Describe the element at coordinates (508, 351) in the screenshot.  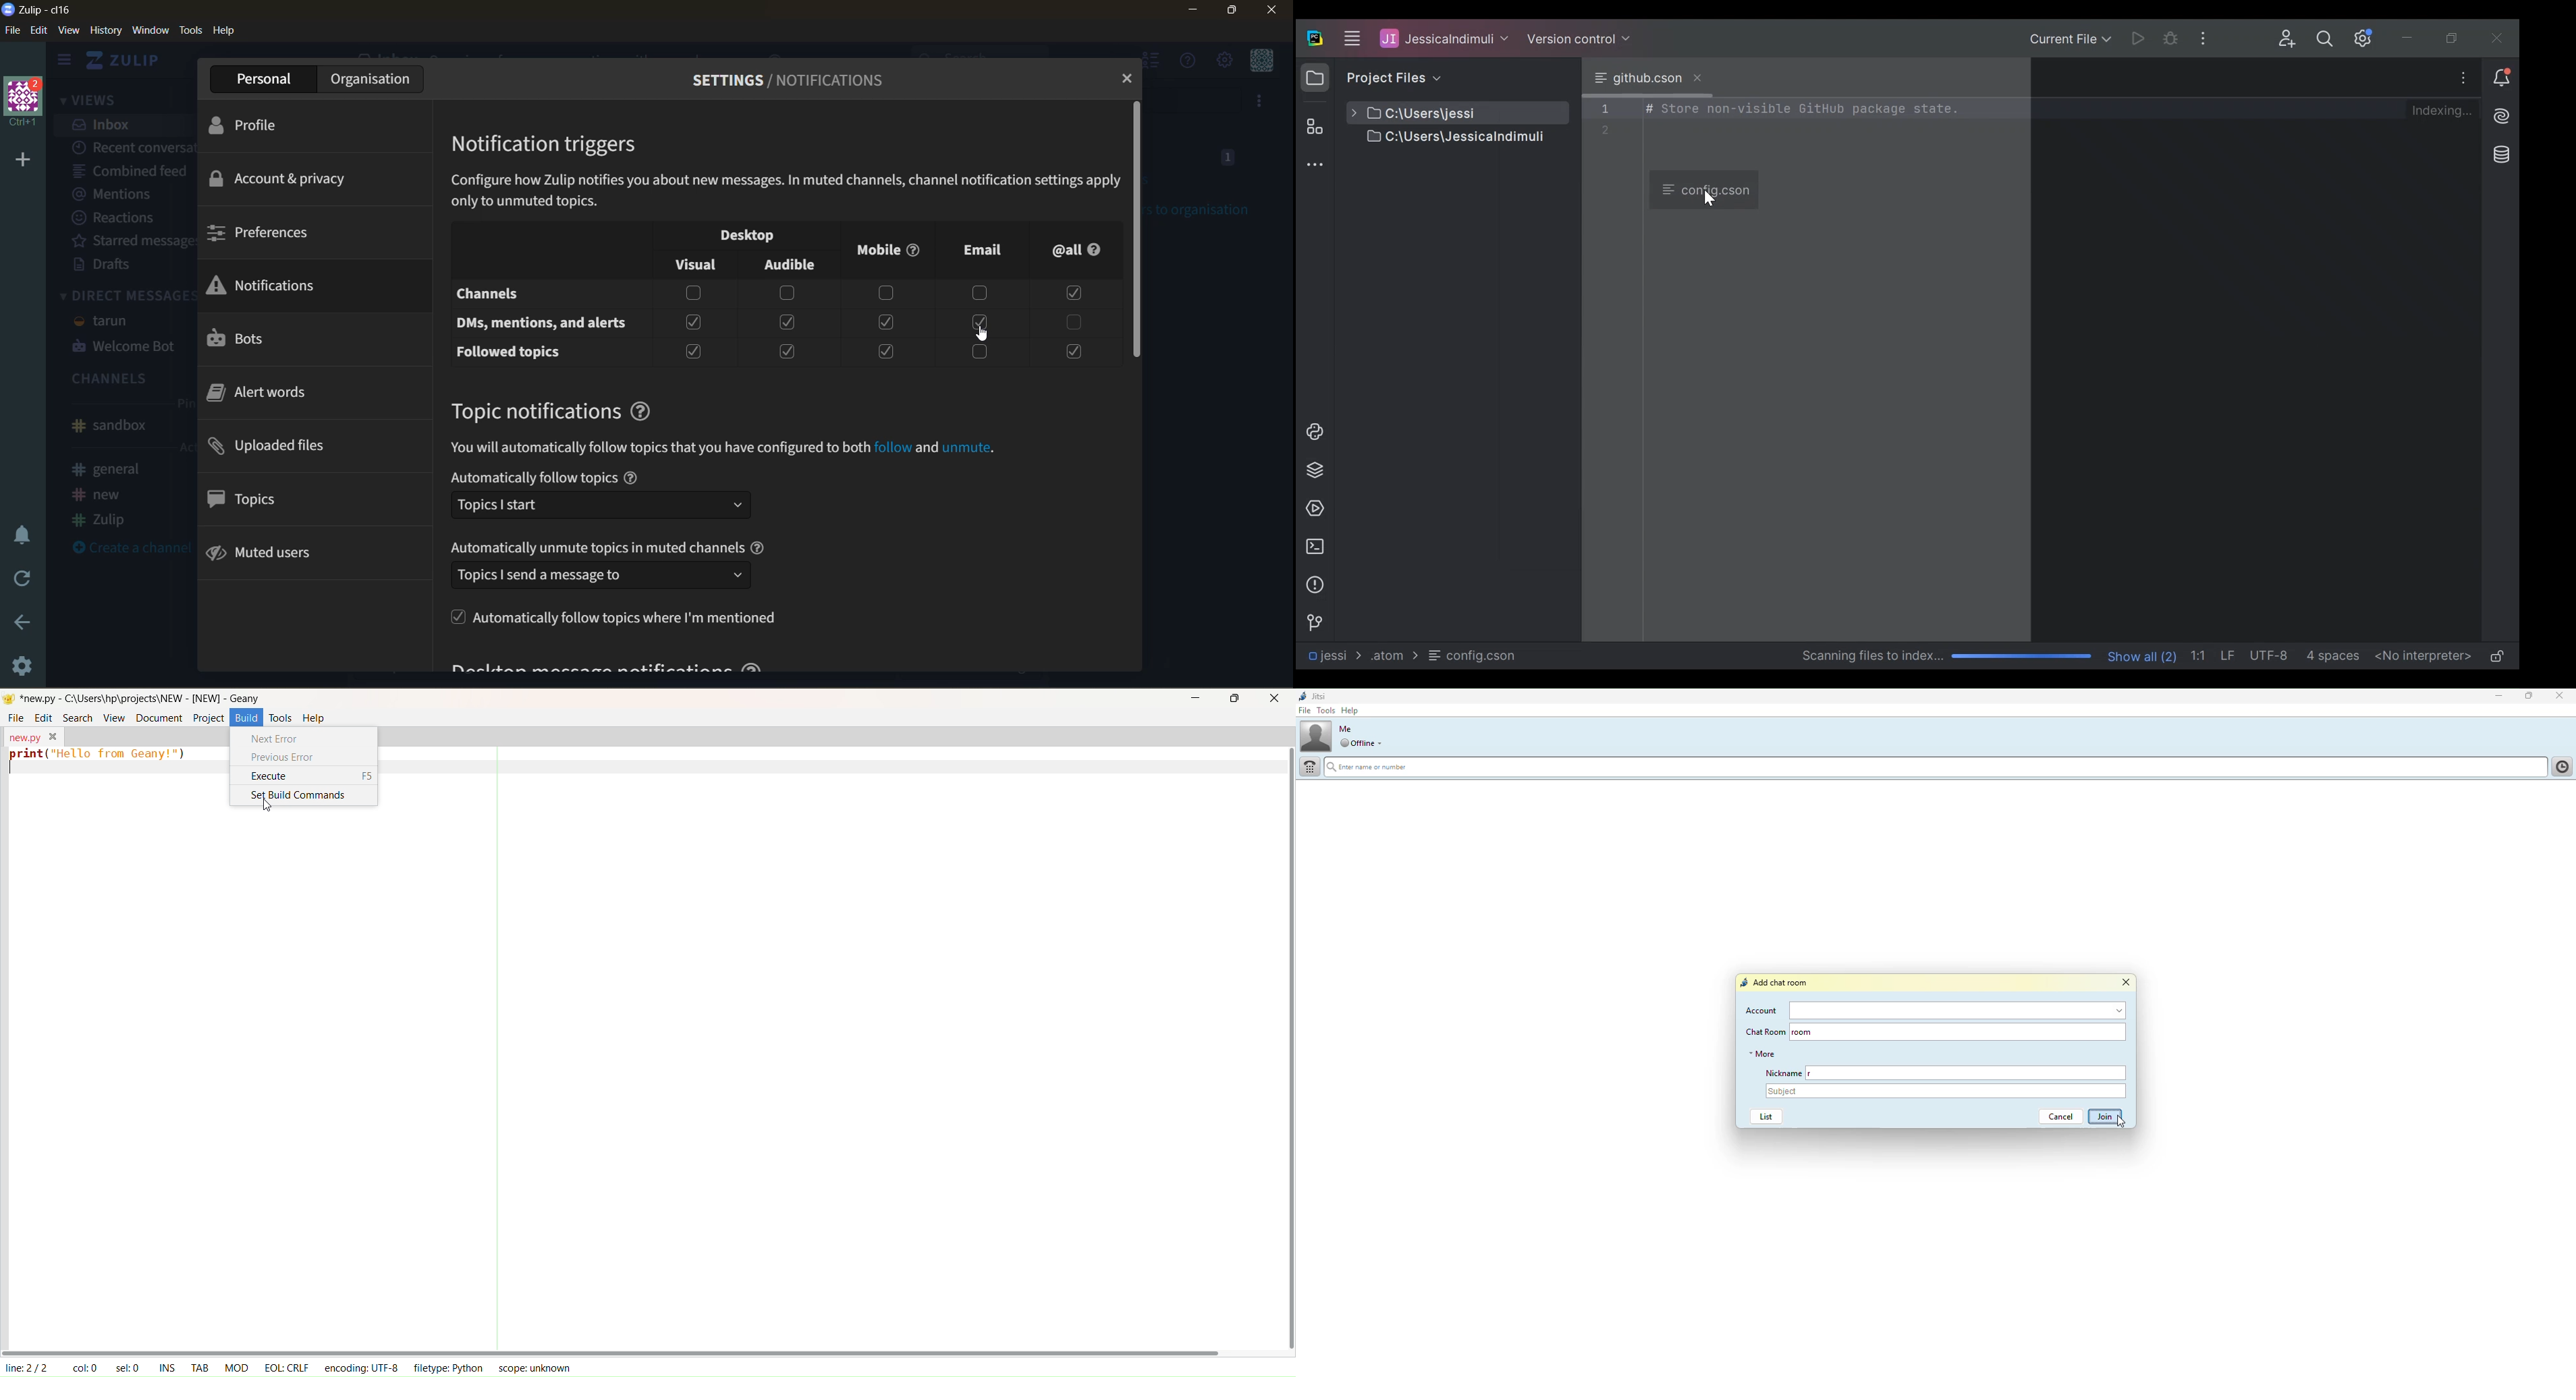
I see `followed topics` at that location.